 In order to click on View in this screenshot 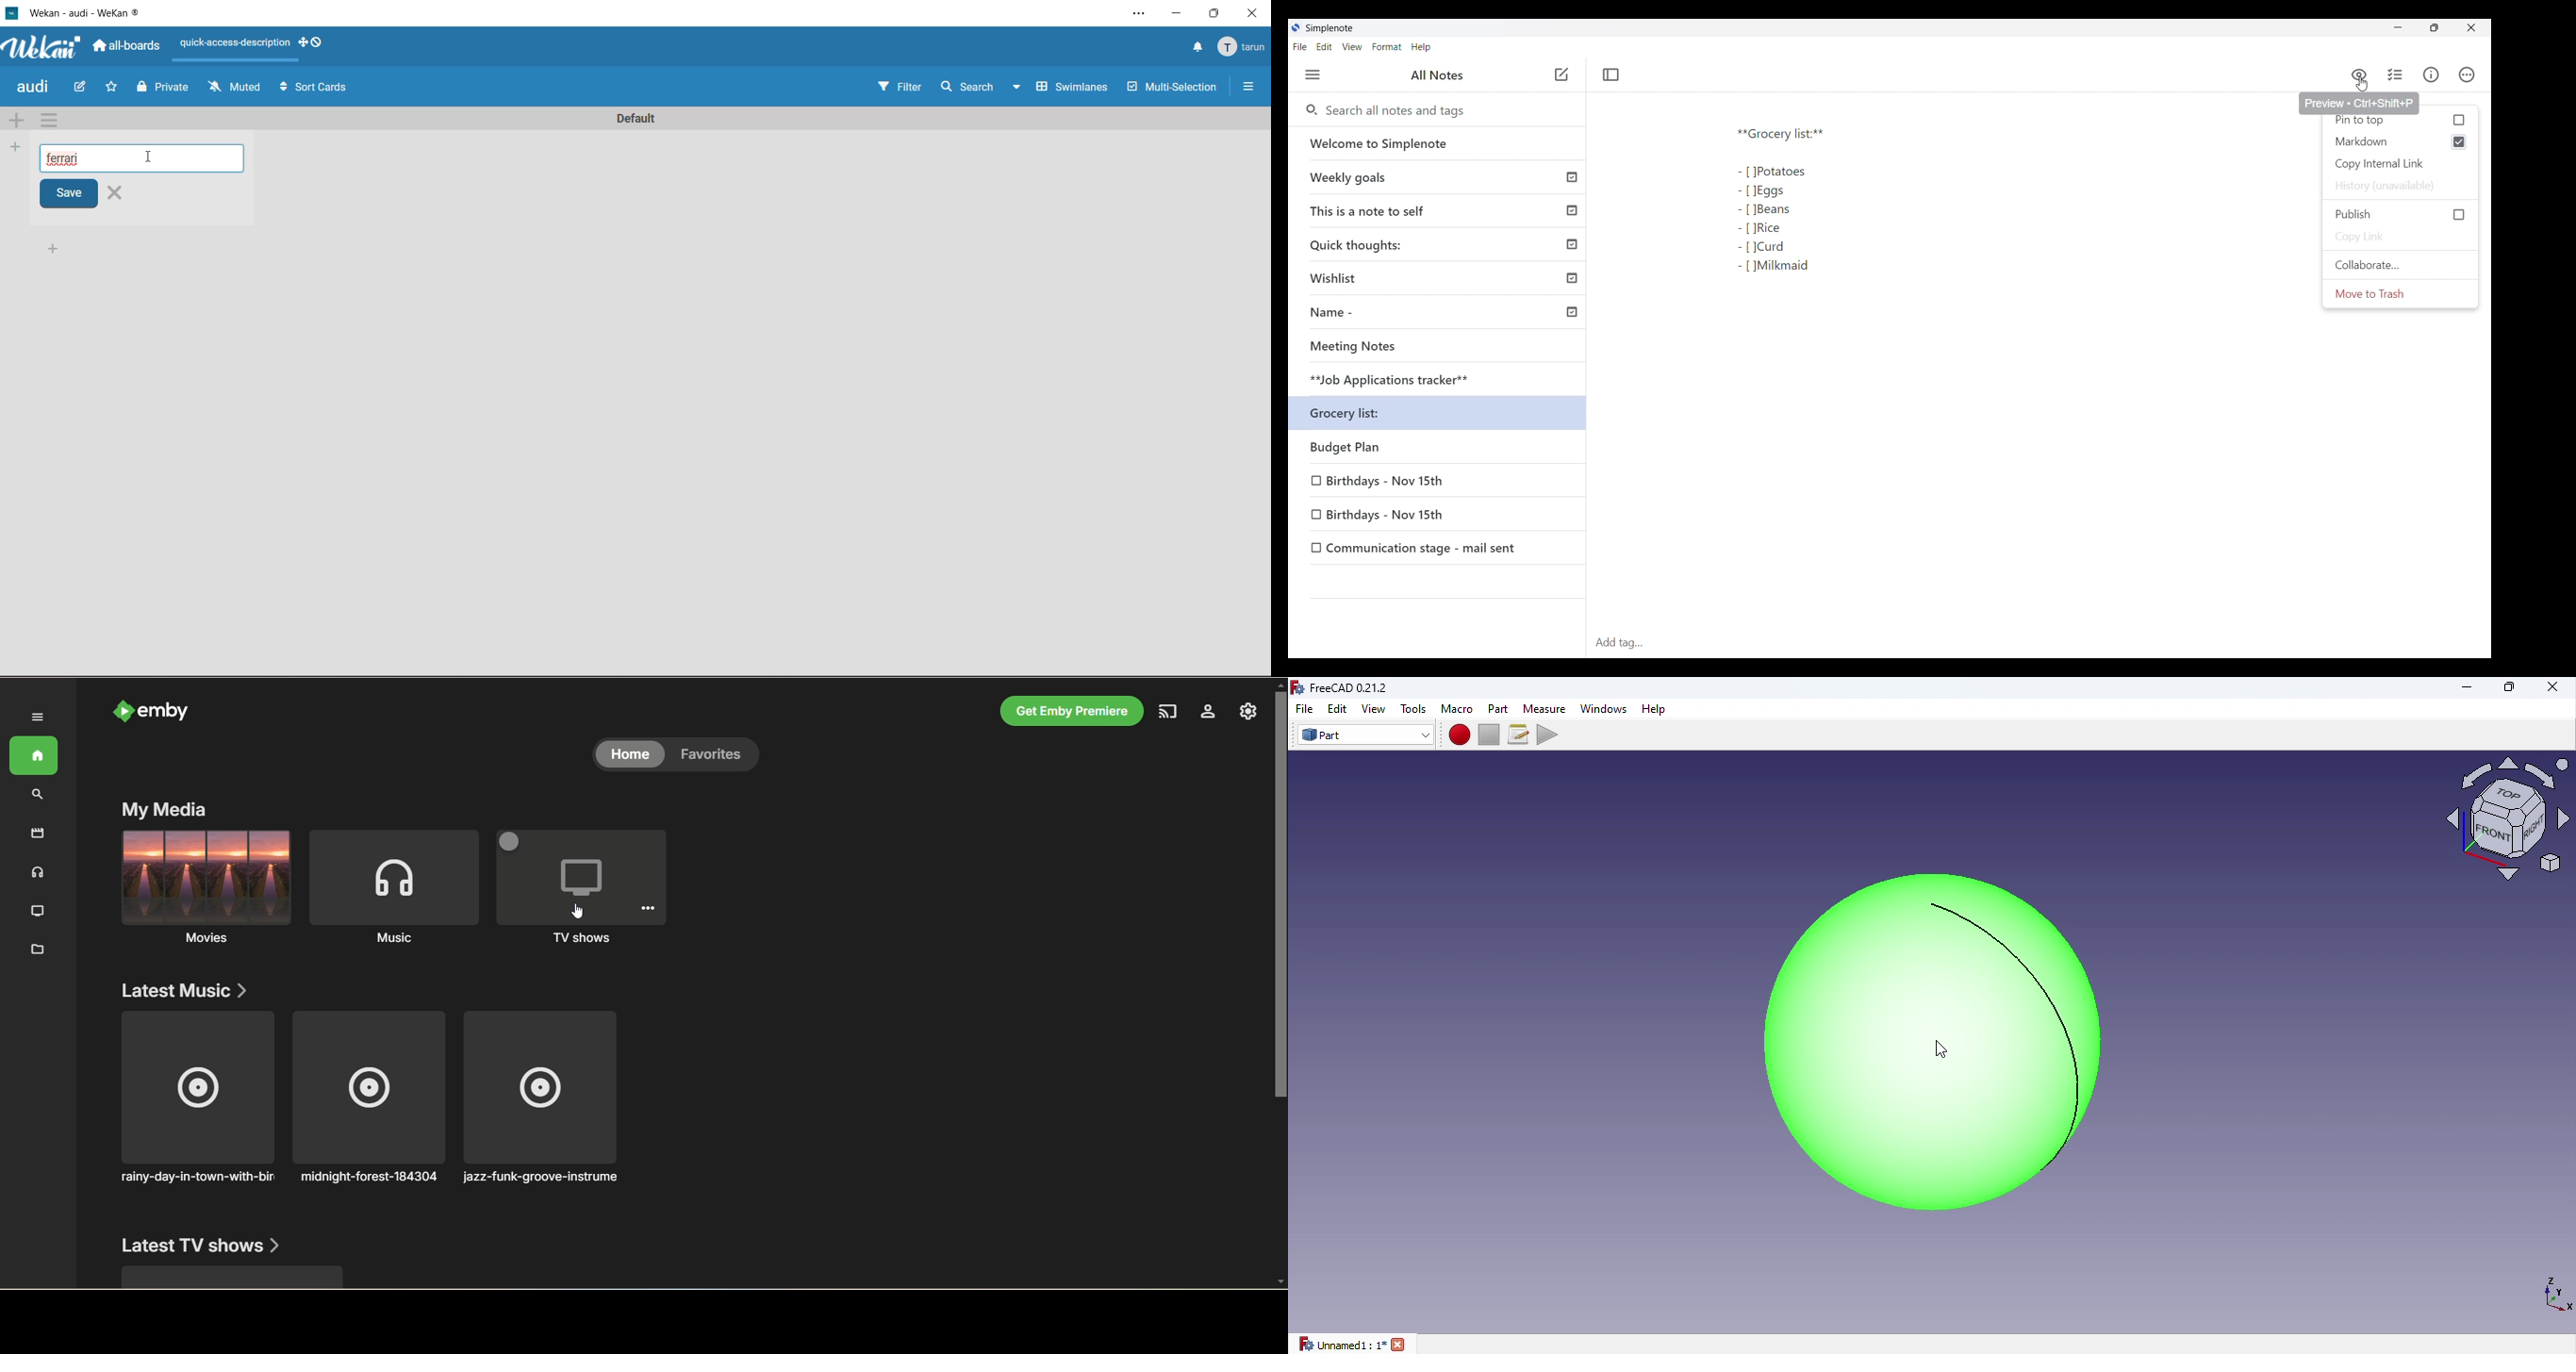, I will do `click(1353, 47)`.